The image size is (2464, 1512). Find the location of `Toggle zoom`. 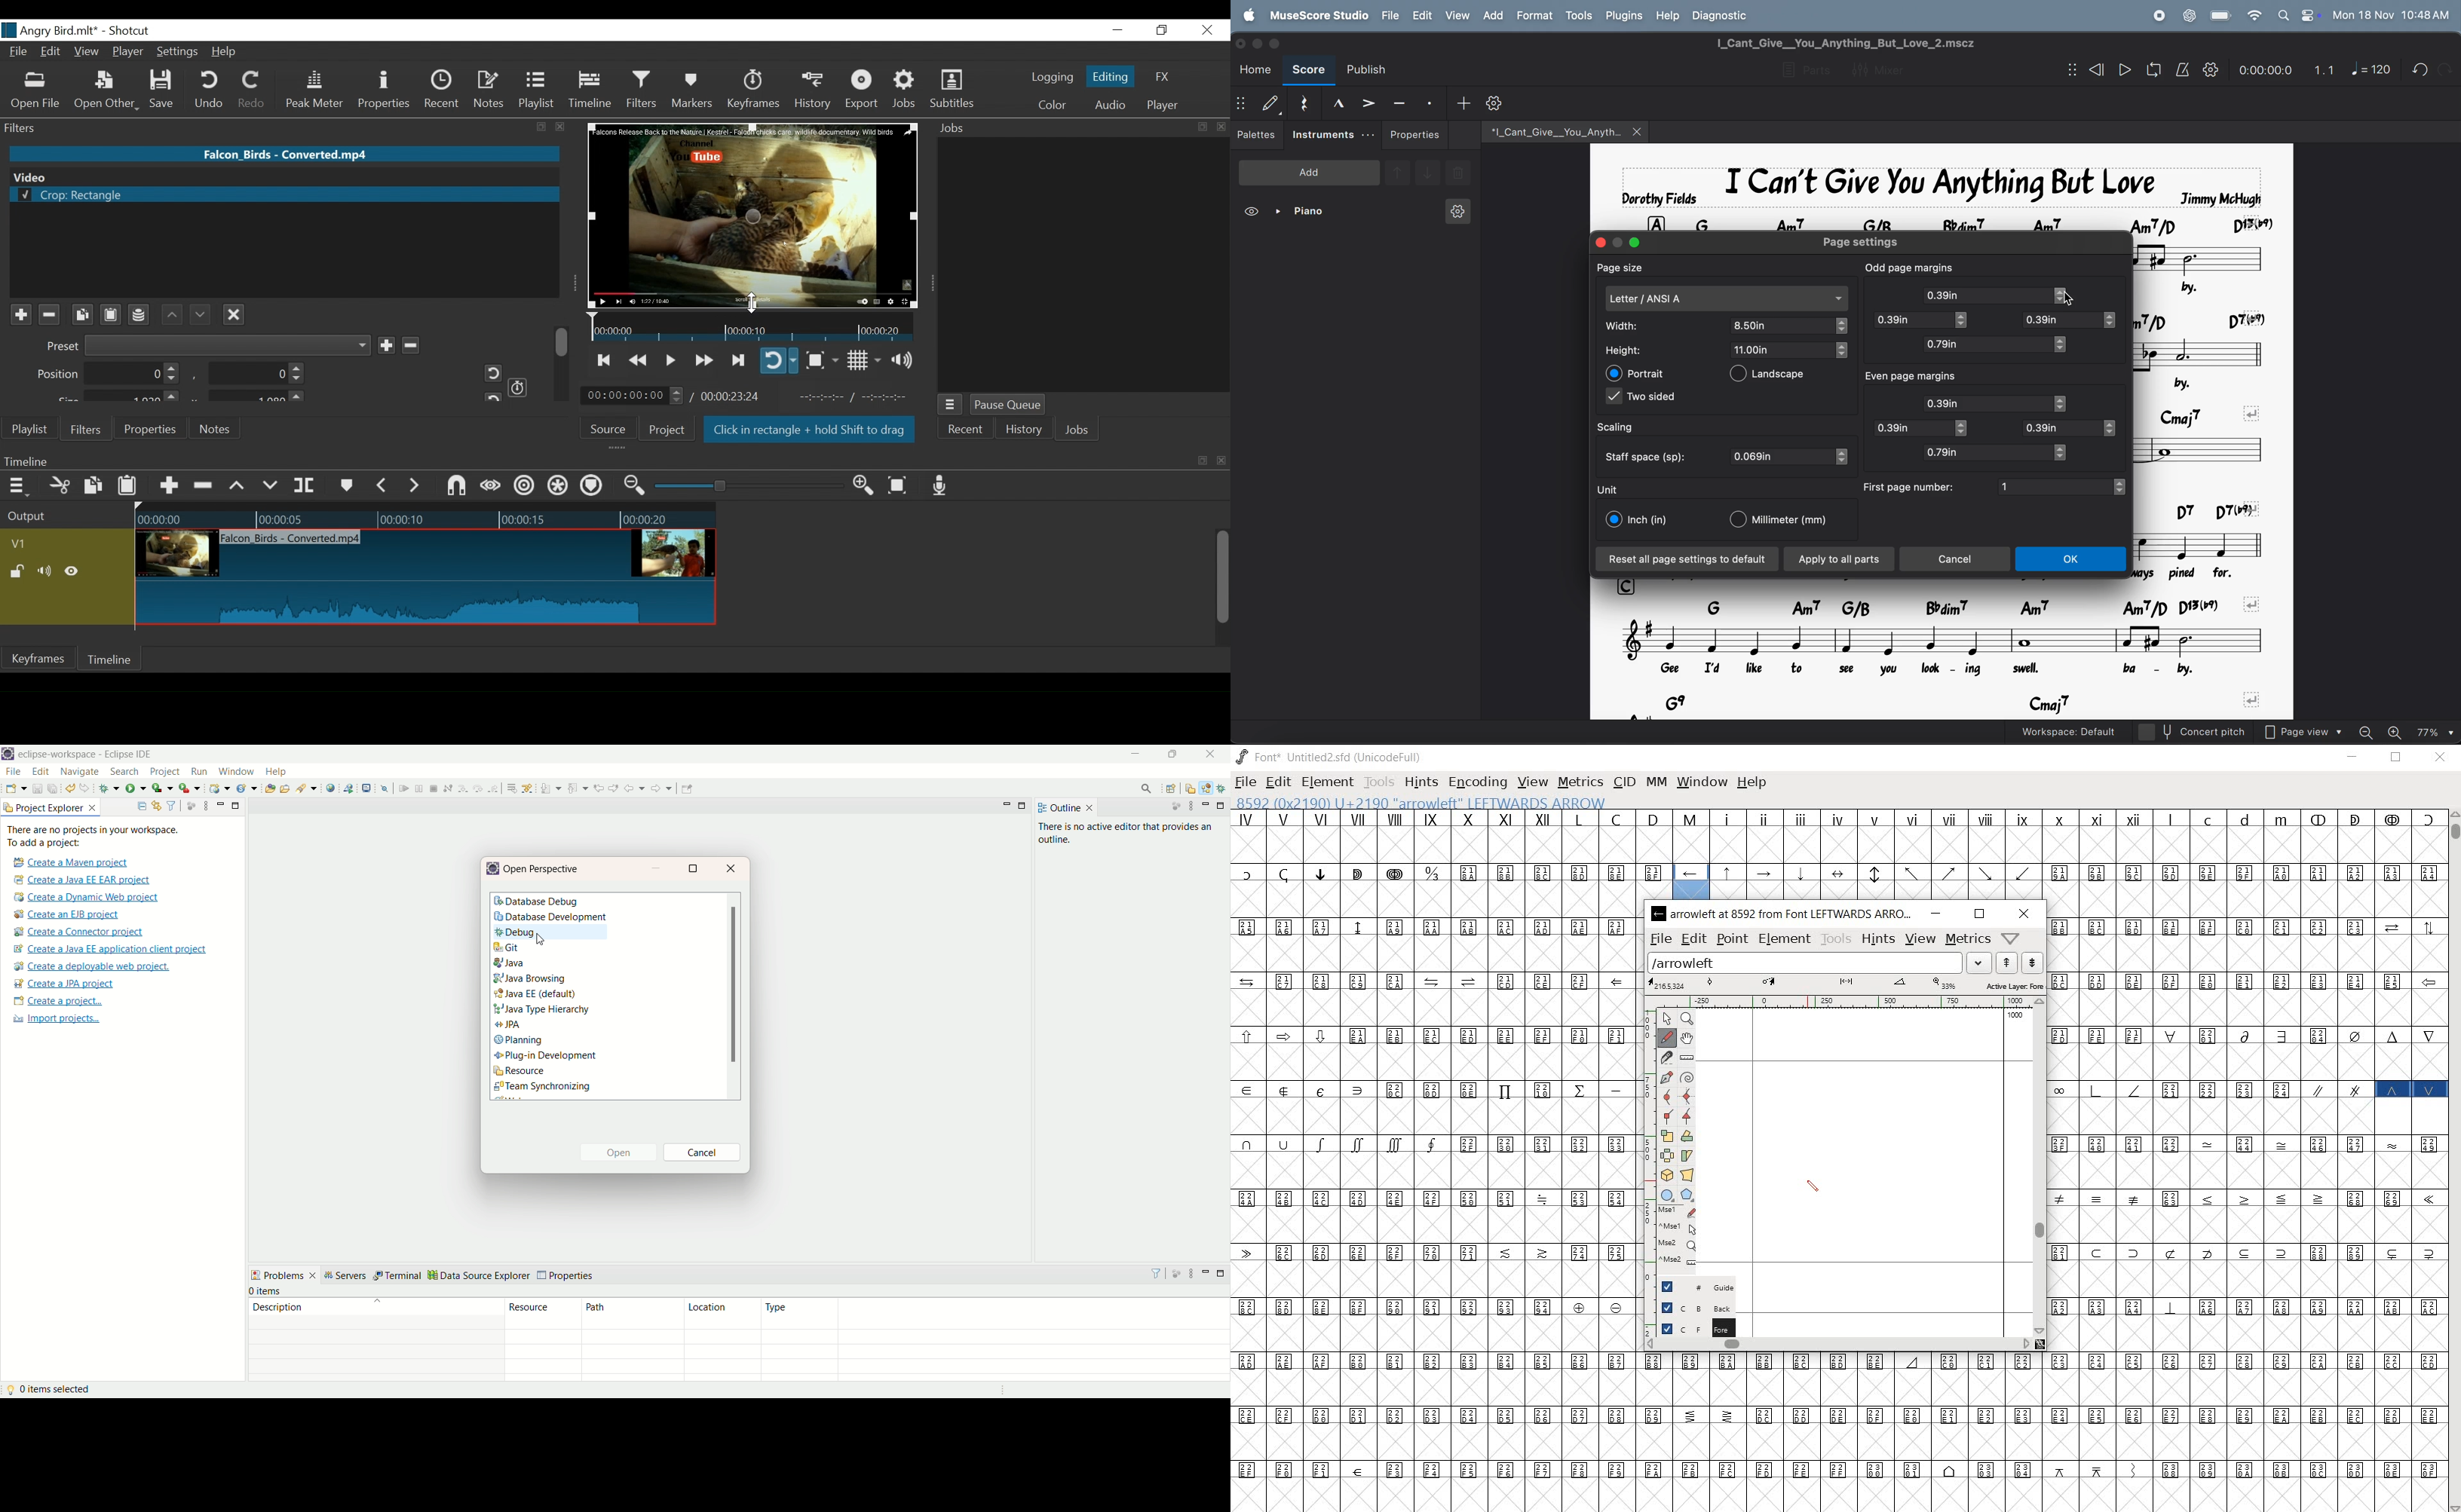

Toggle zoom is located at coordinates (822, 360).